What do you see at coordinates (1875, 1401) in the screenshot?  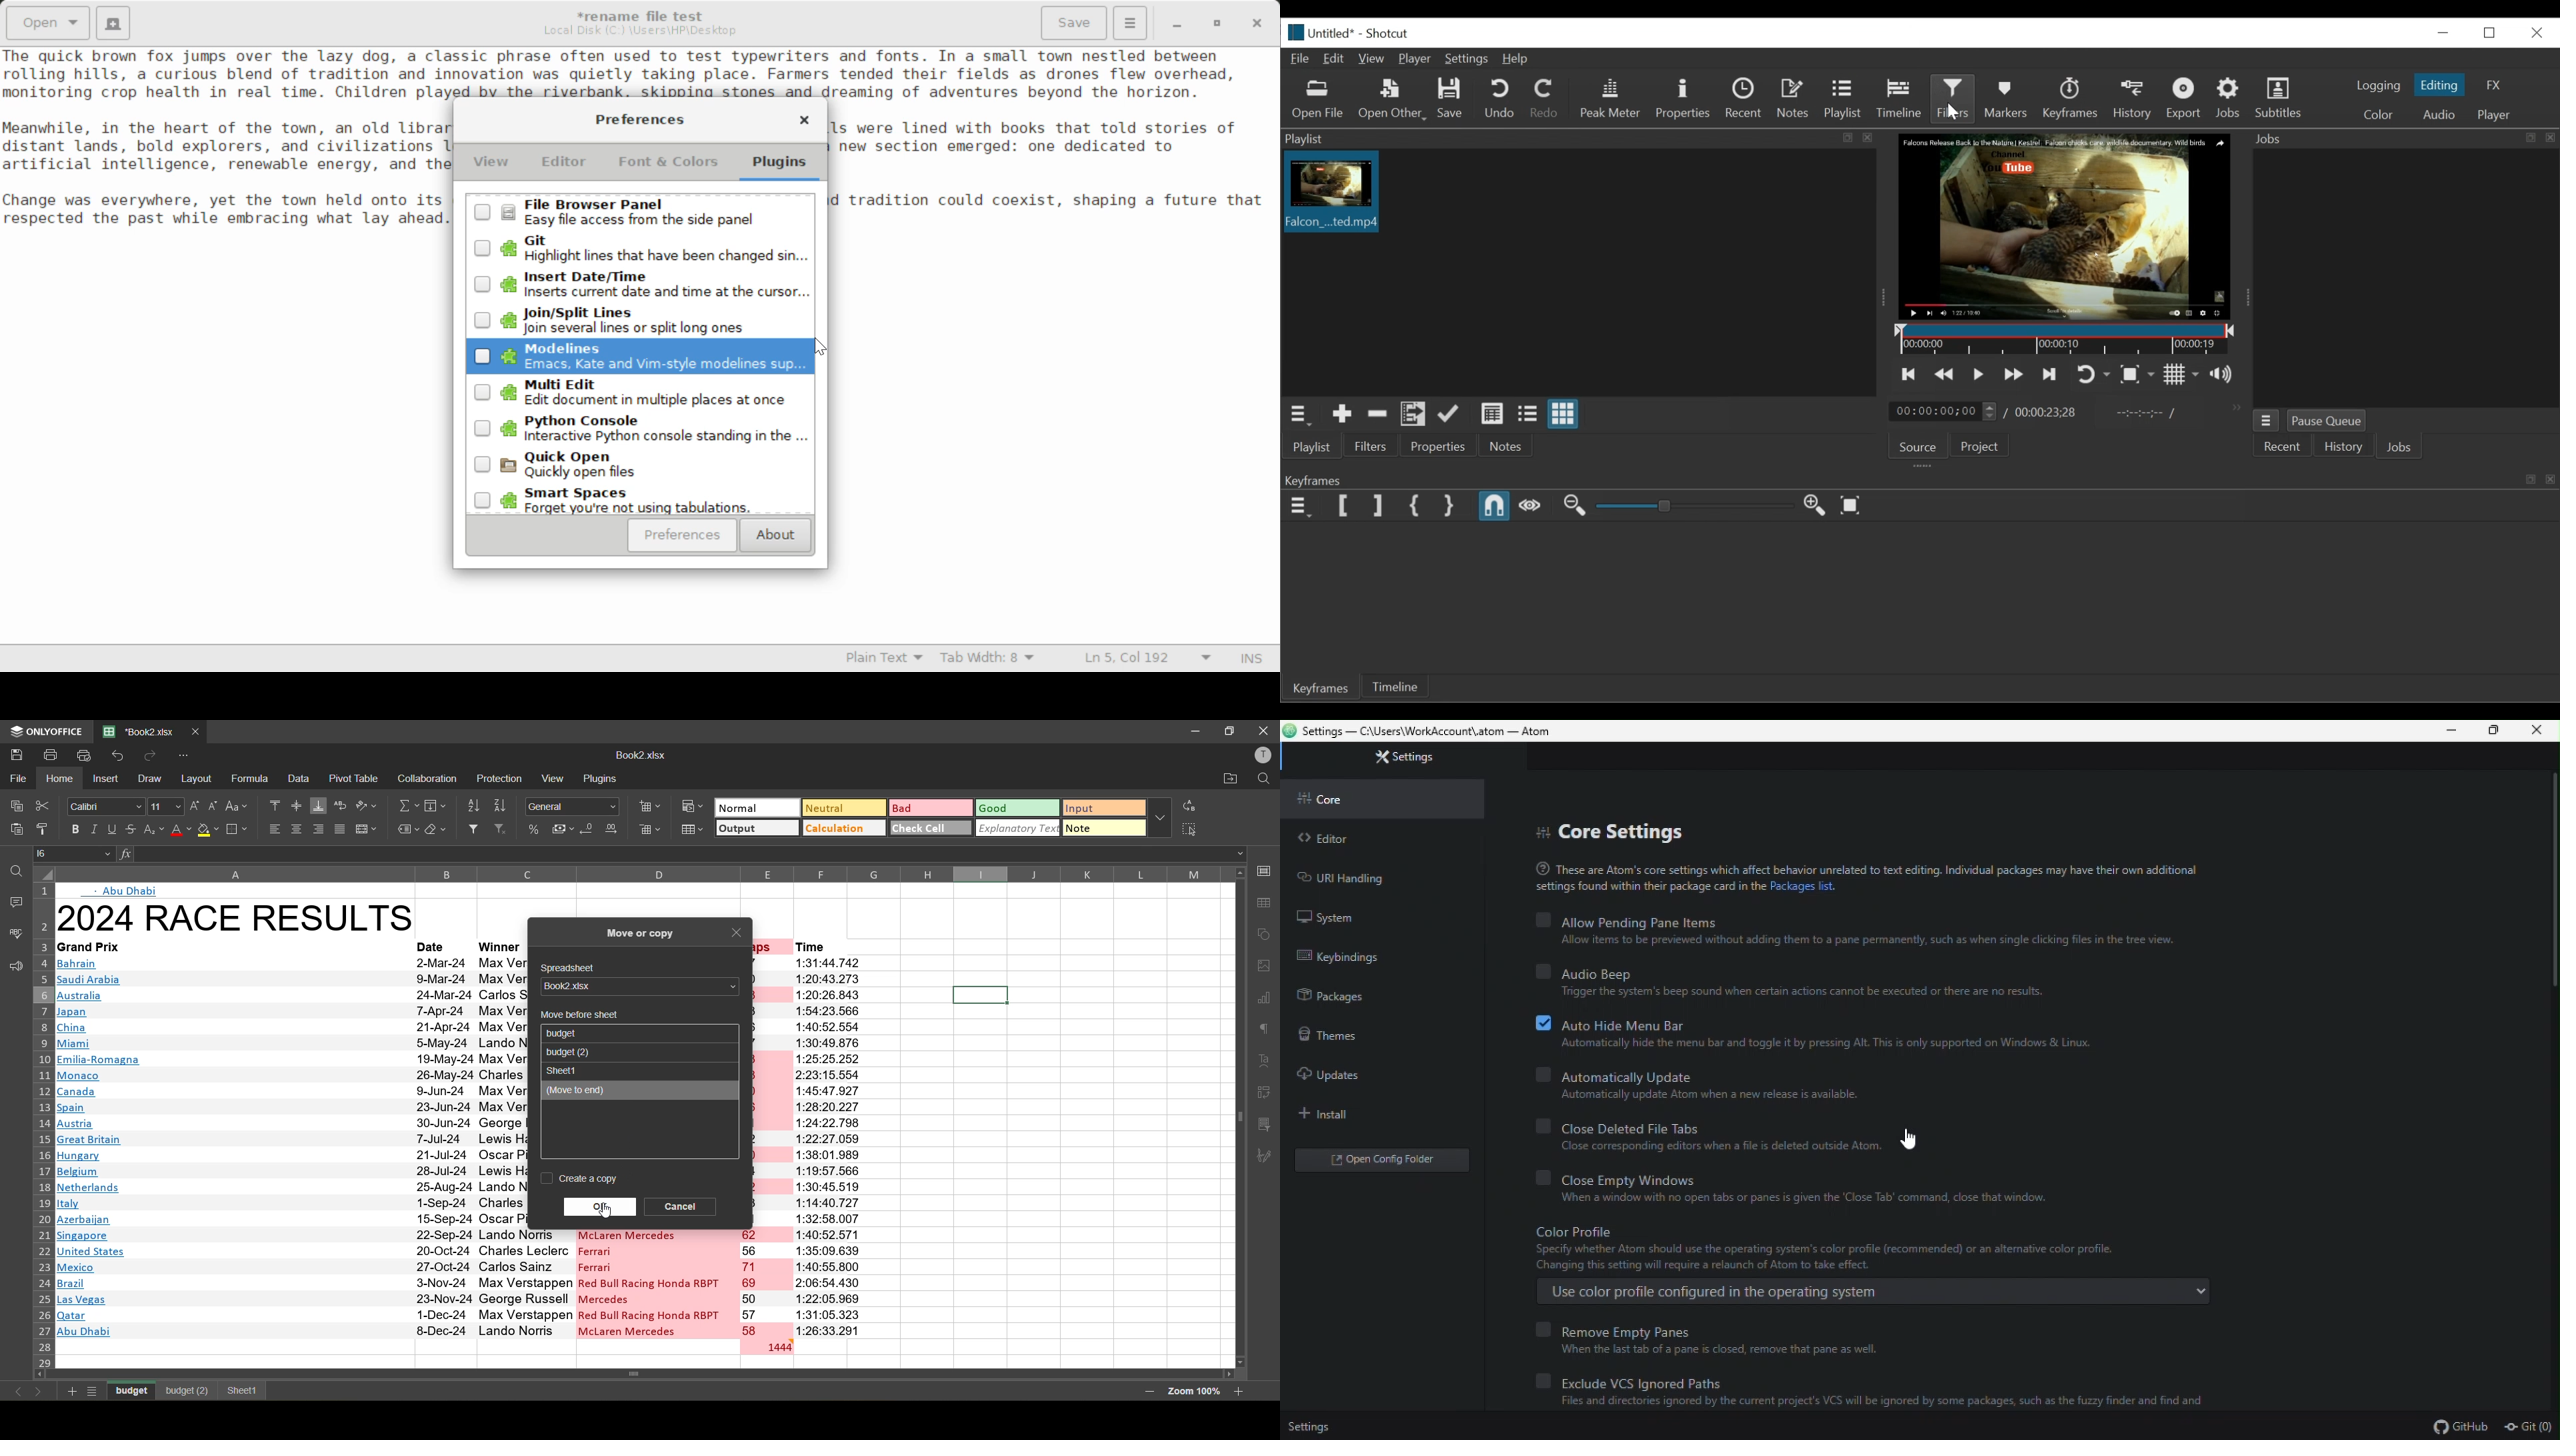 I see `Files and directories ignosad by the uvent project's VCS will be ignored by some packages, such as the fuzzy finder and find and` at bounding box center [1875, 1401].